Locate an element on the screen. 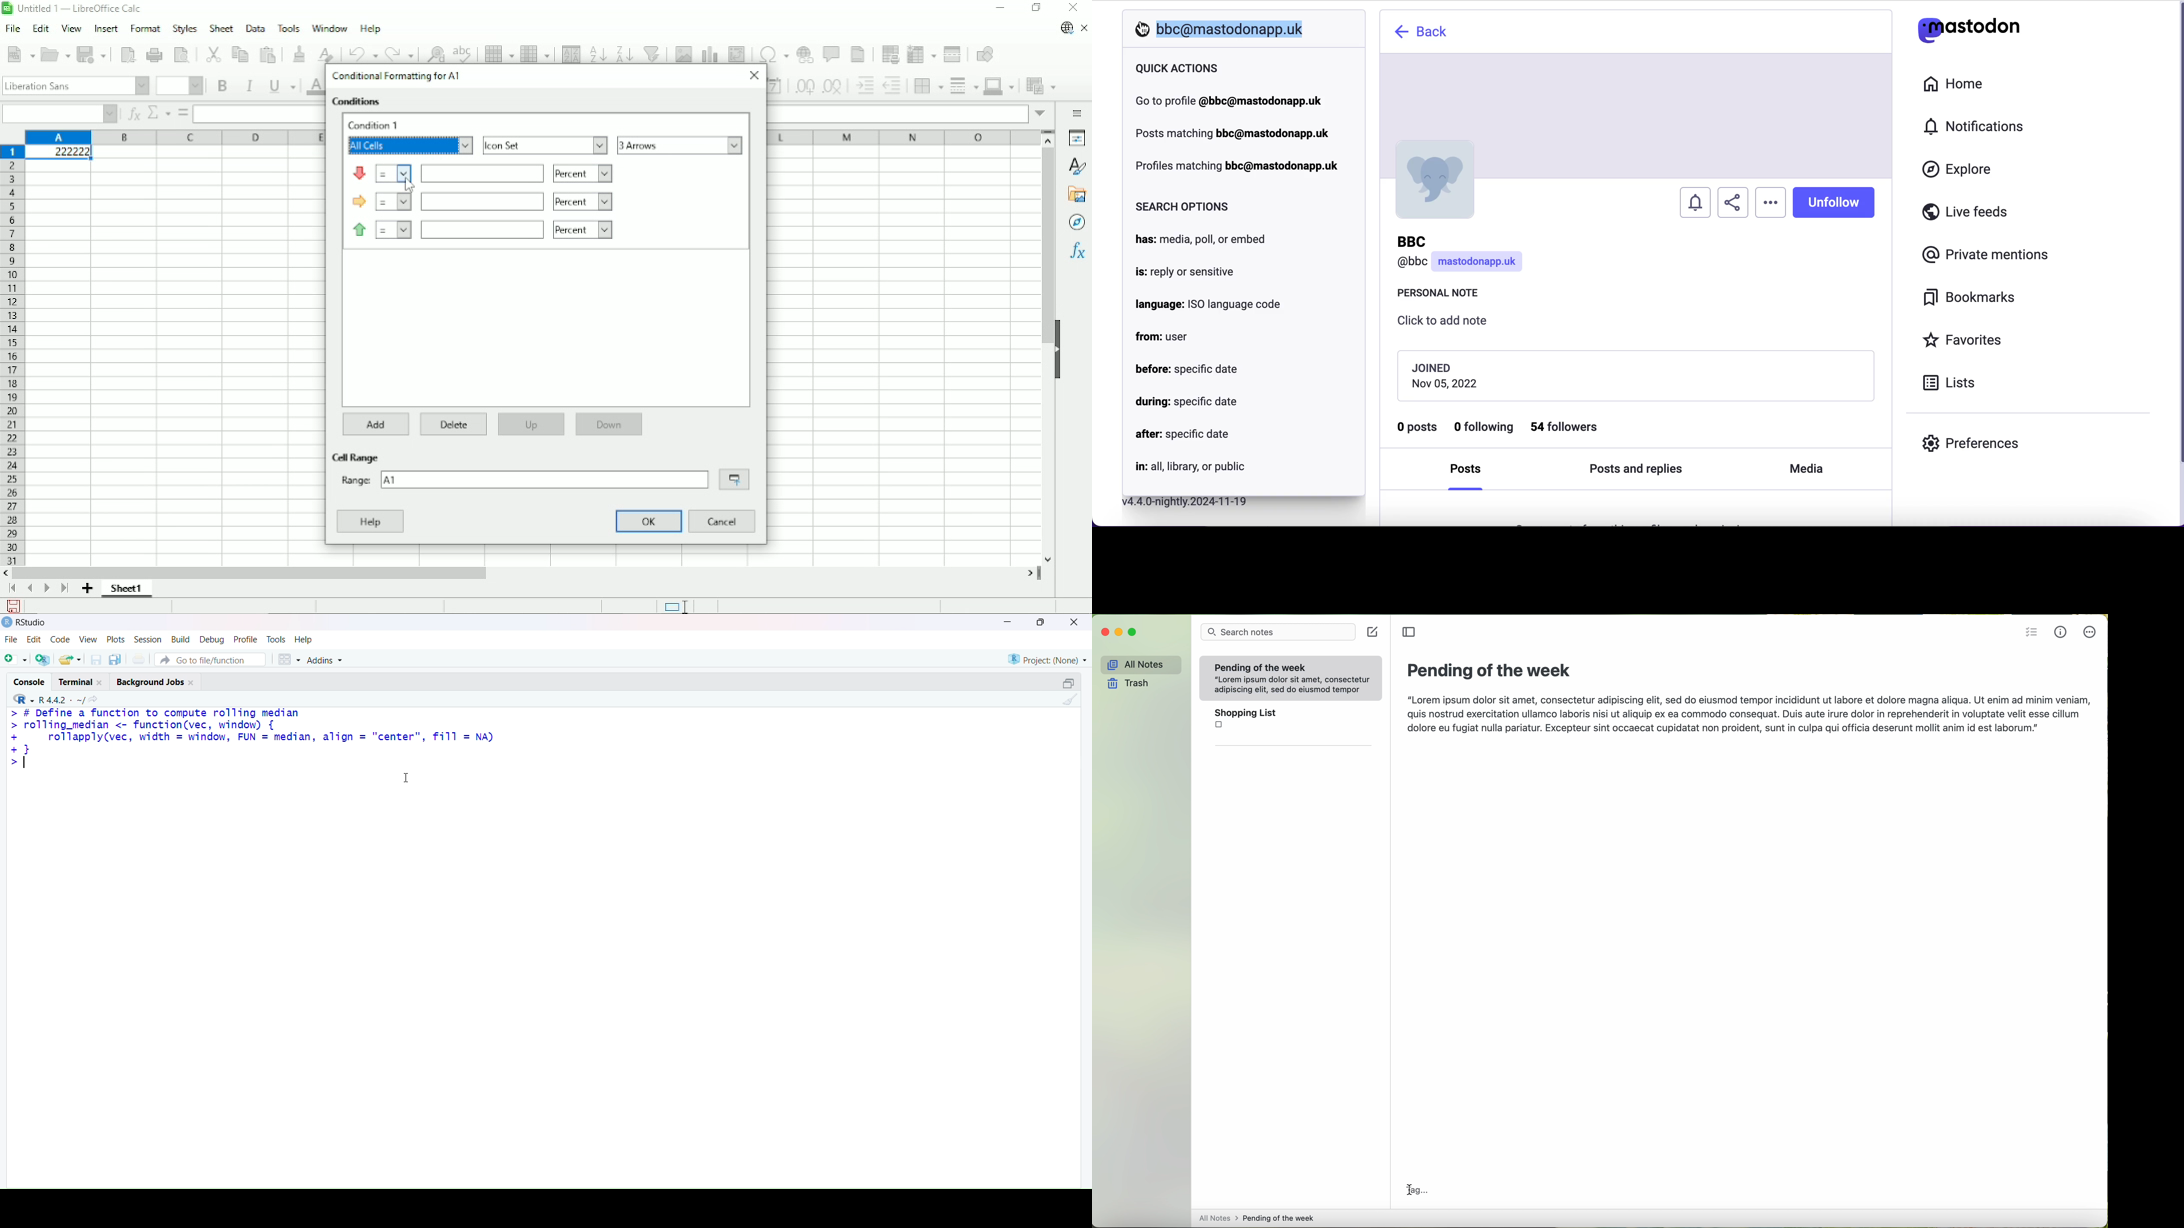 The height and width of the screenshot is (1232, 2184). search icon is located at coordinates (94, 699).